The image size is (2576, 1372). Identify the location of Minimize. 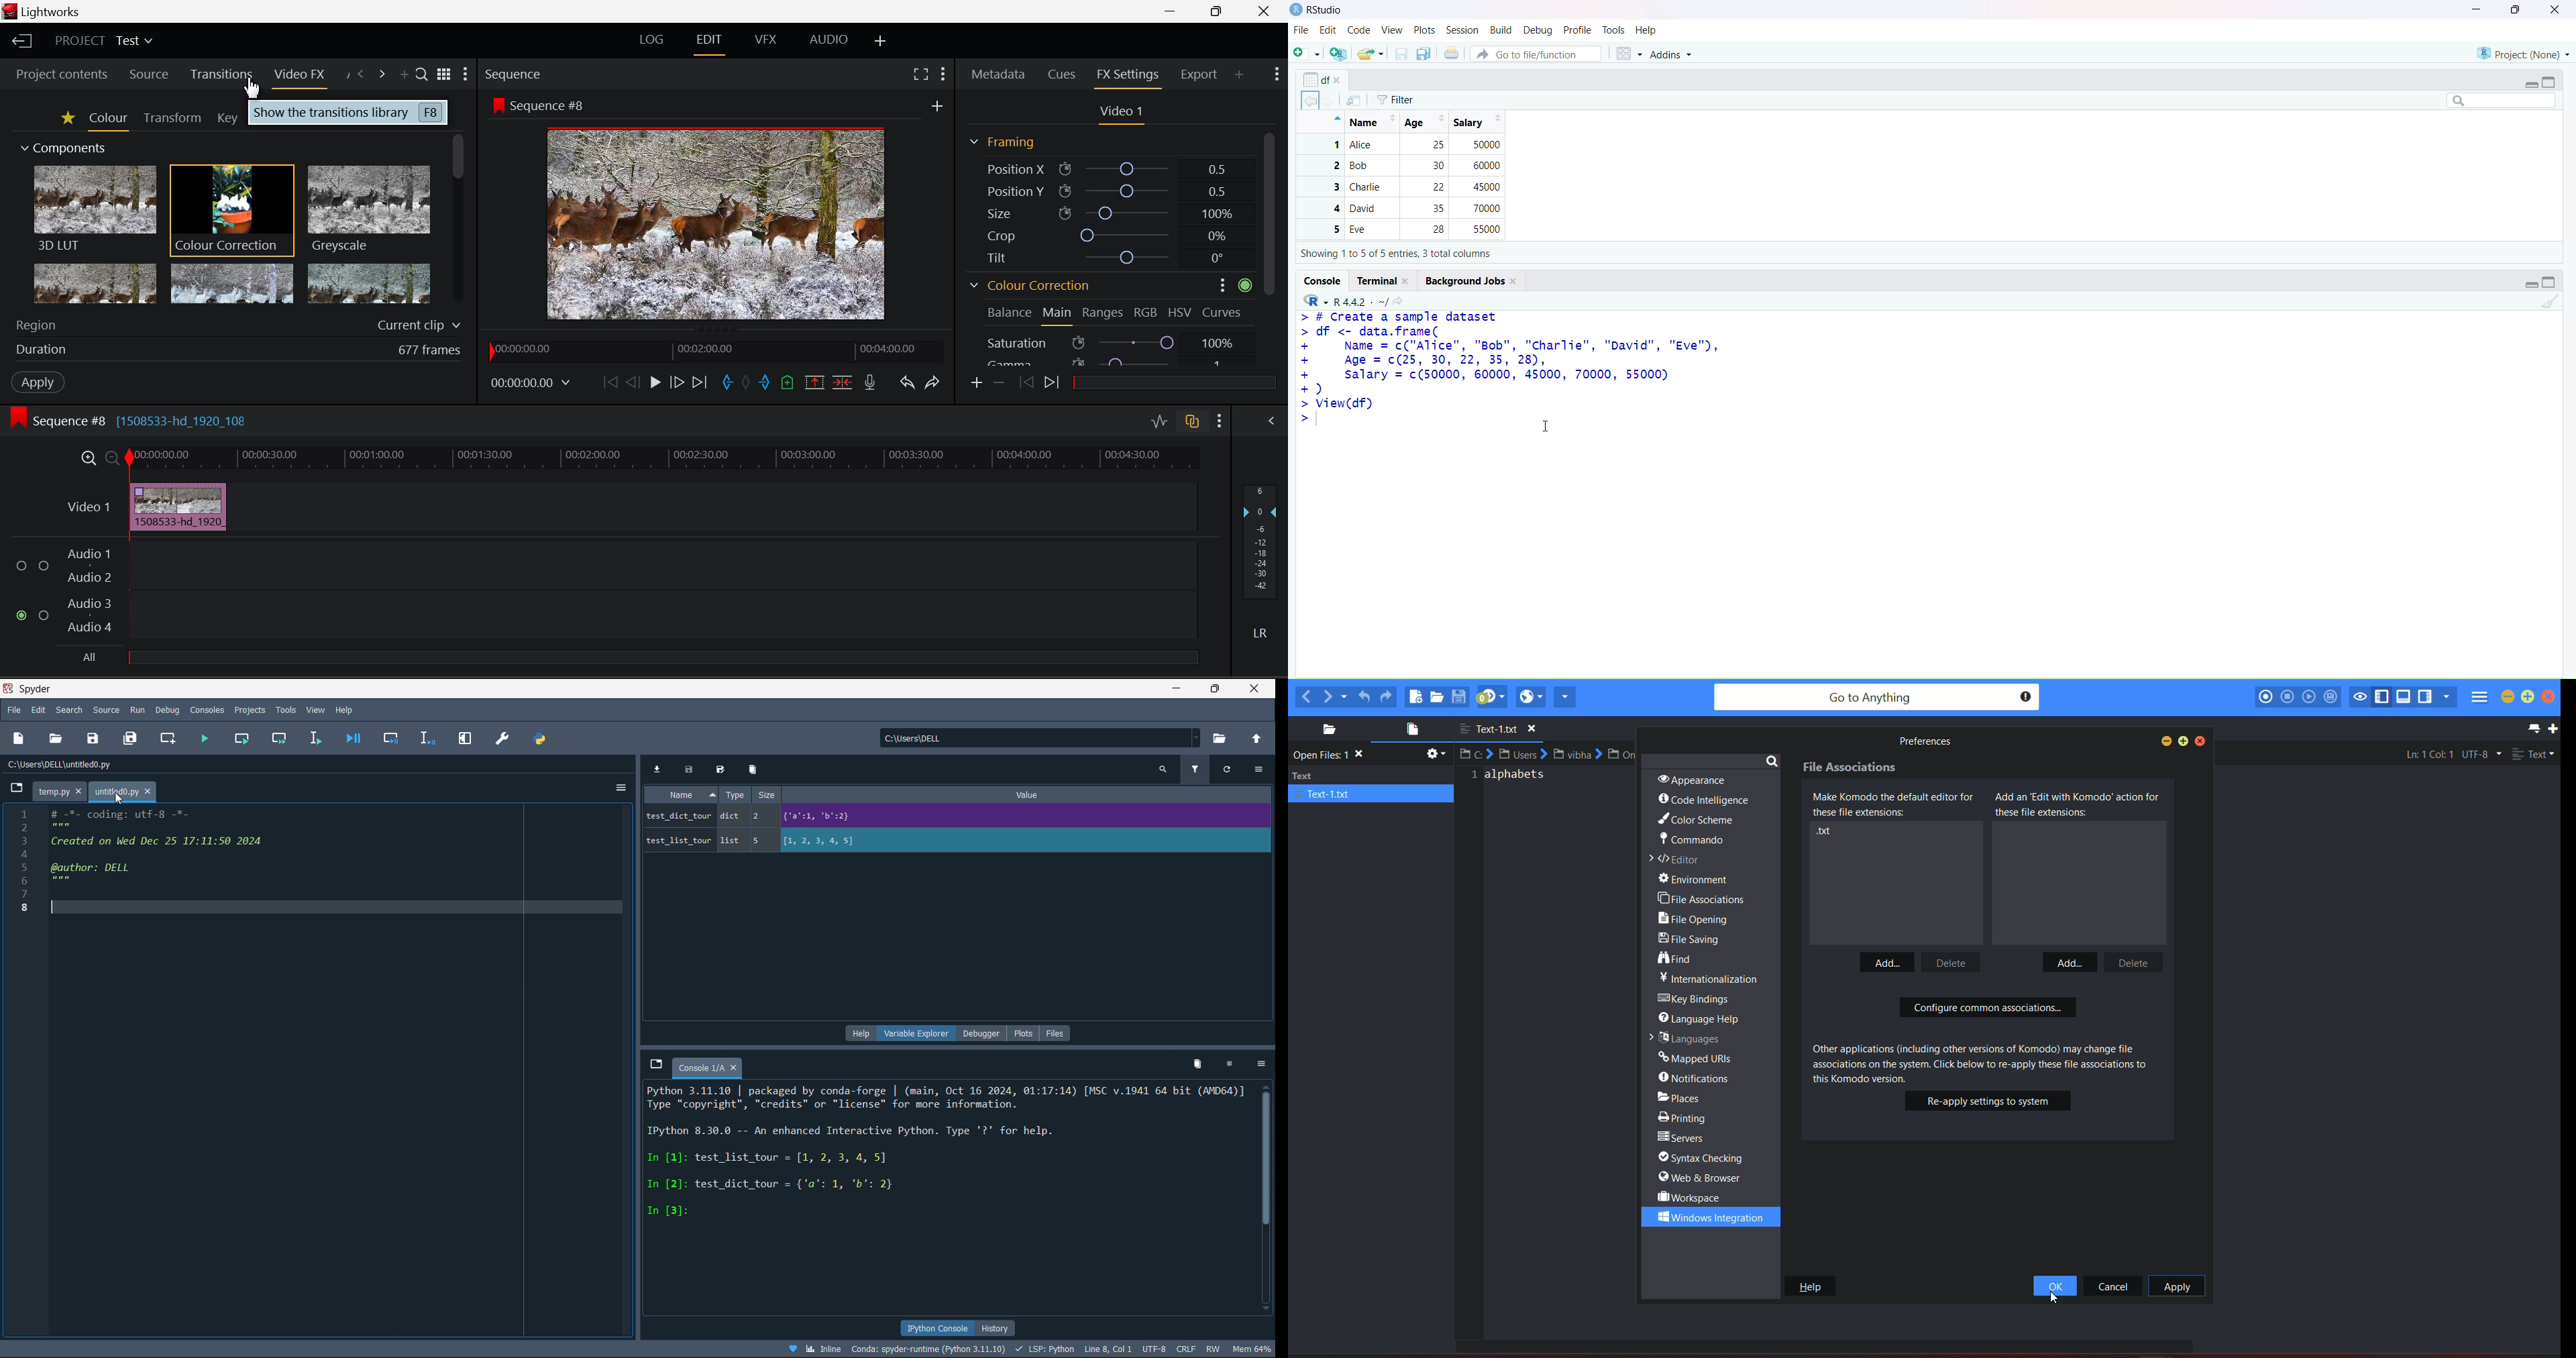
(1219, 11).